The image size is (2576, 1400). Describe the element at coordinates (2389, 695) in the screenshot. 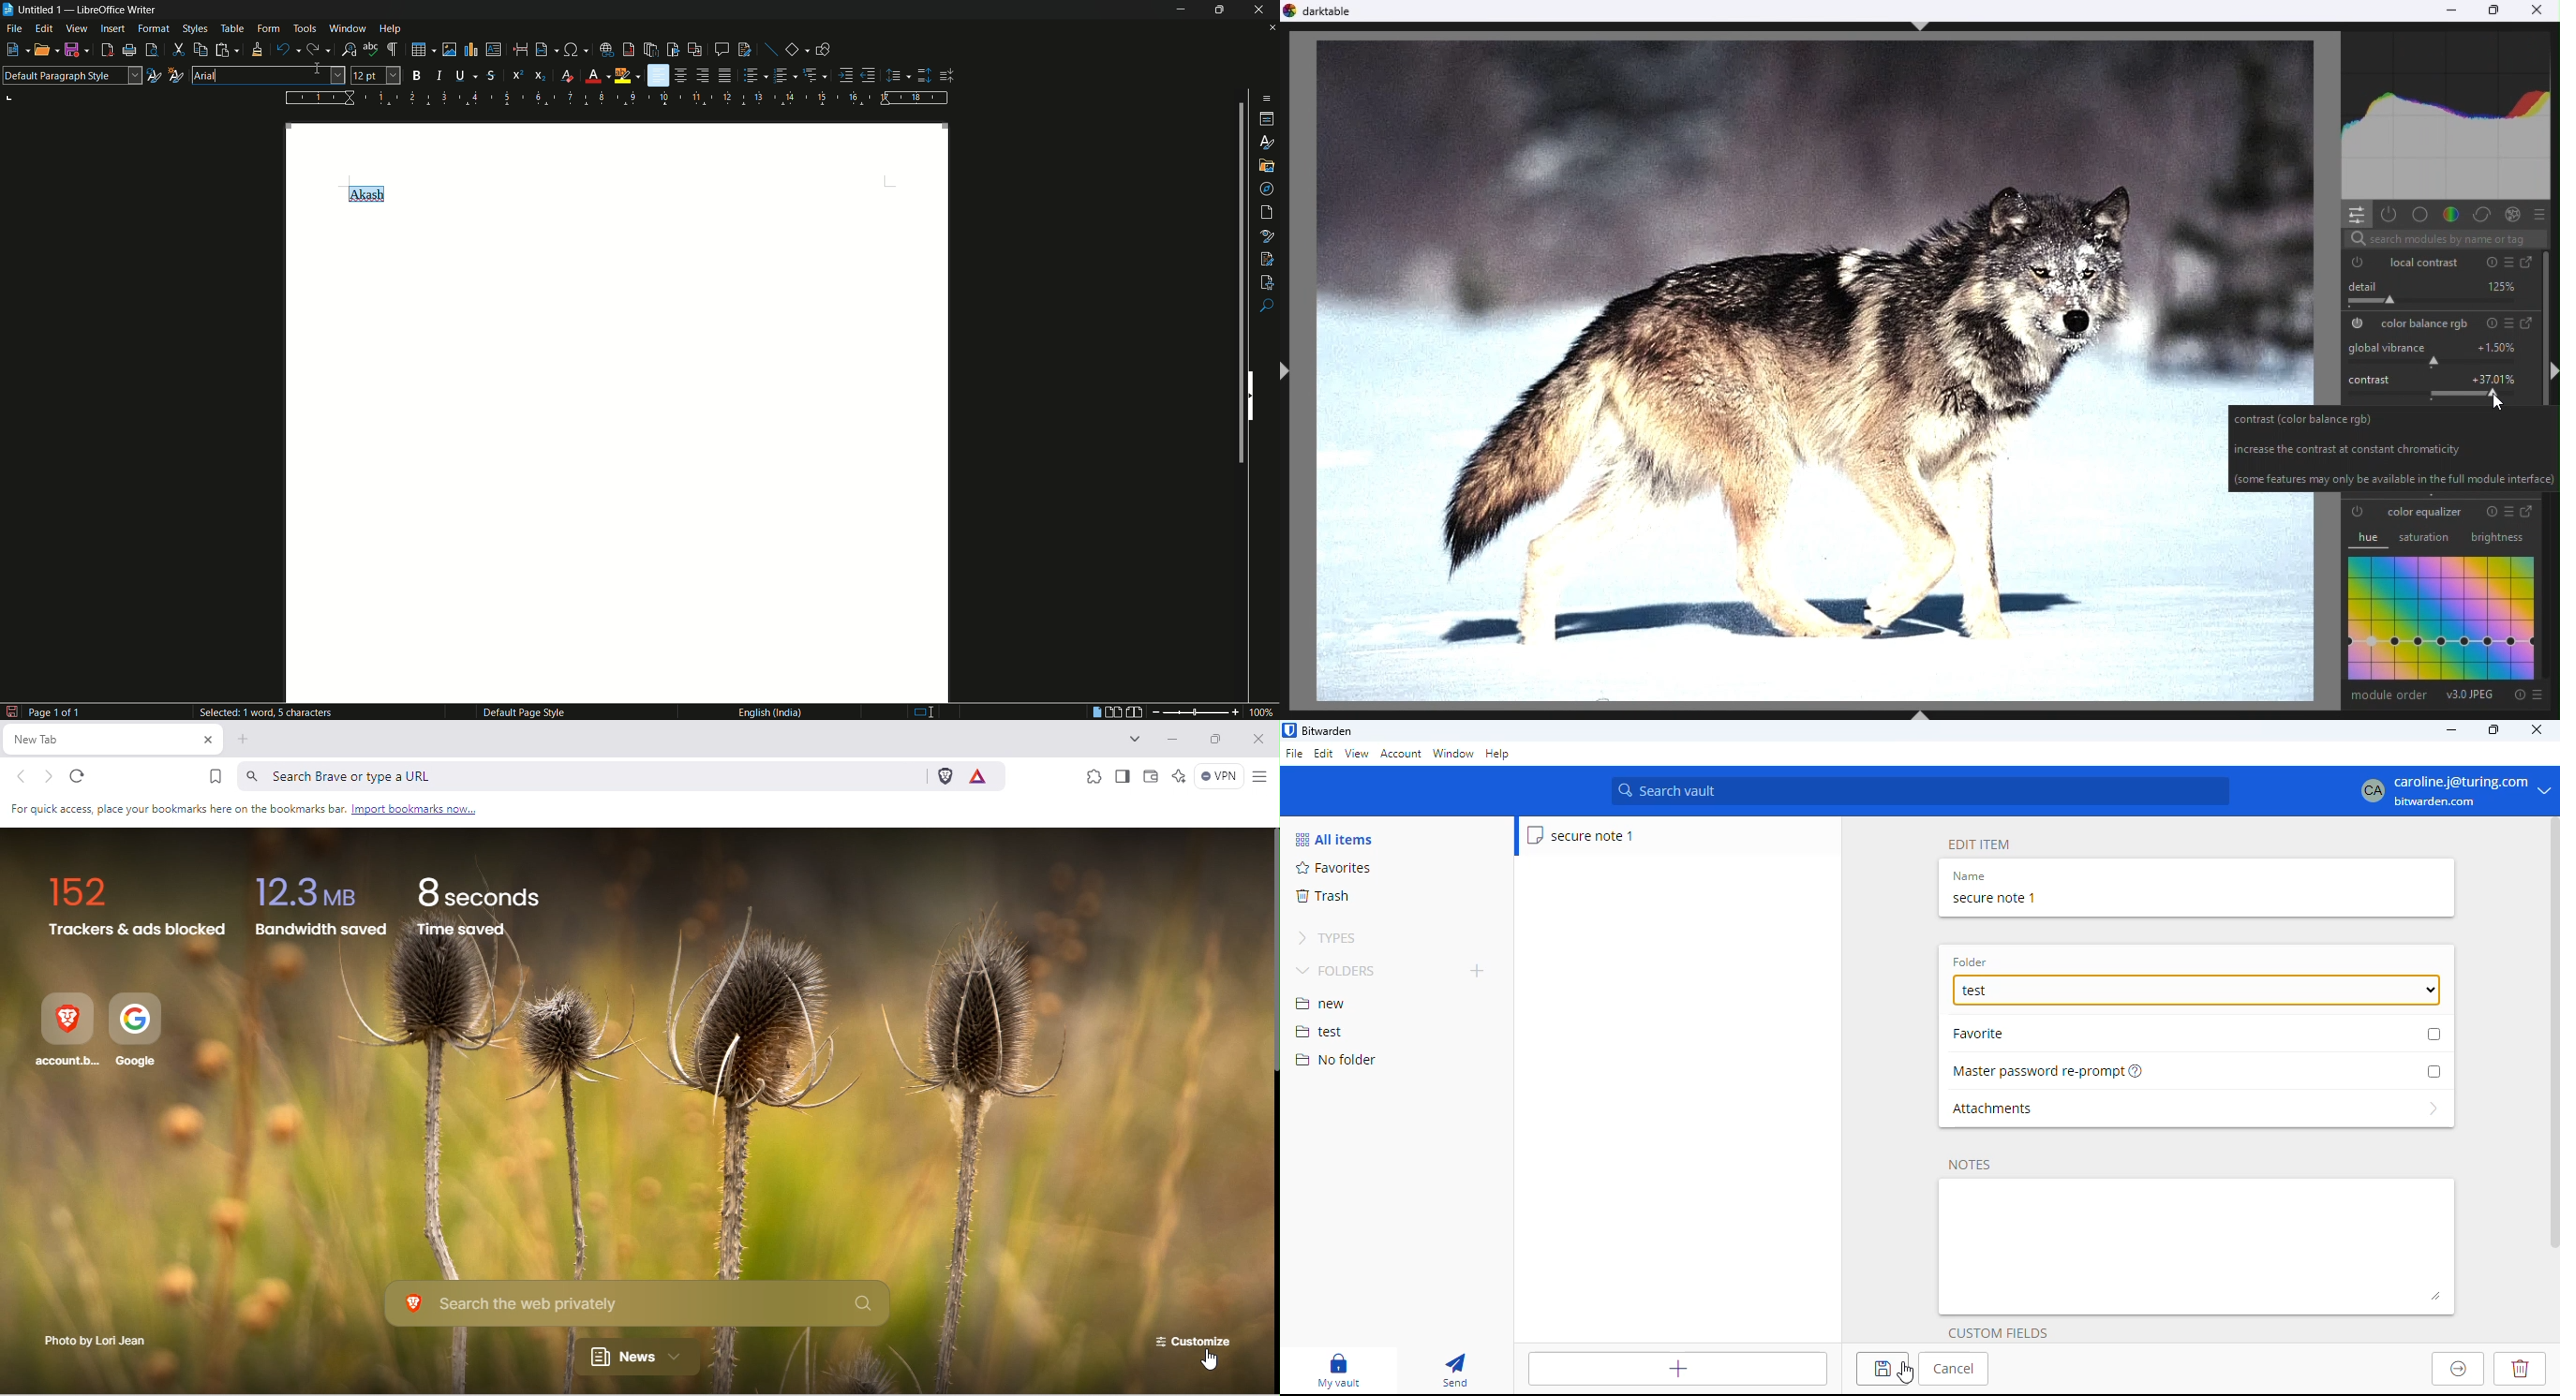

I see `module order` at that location.